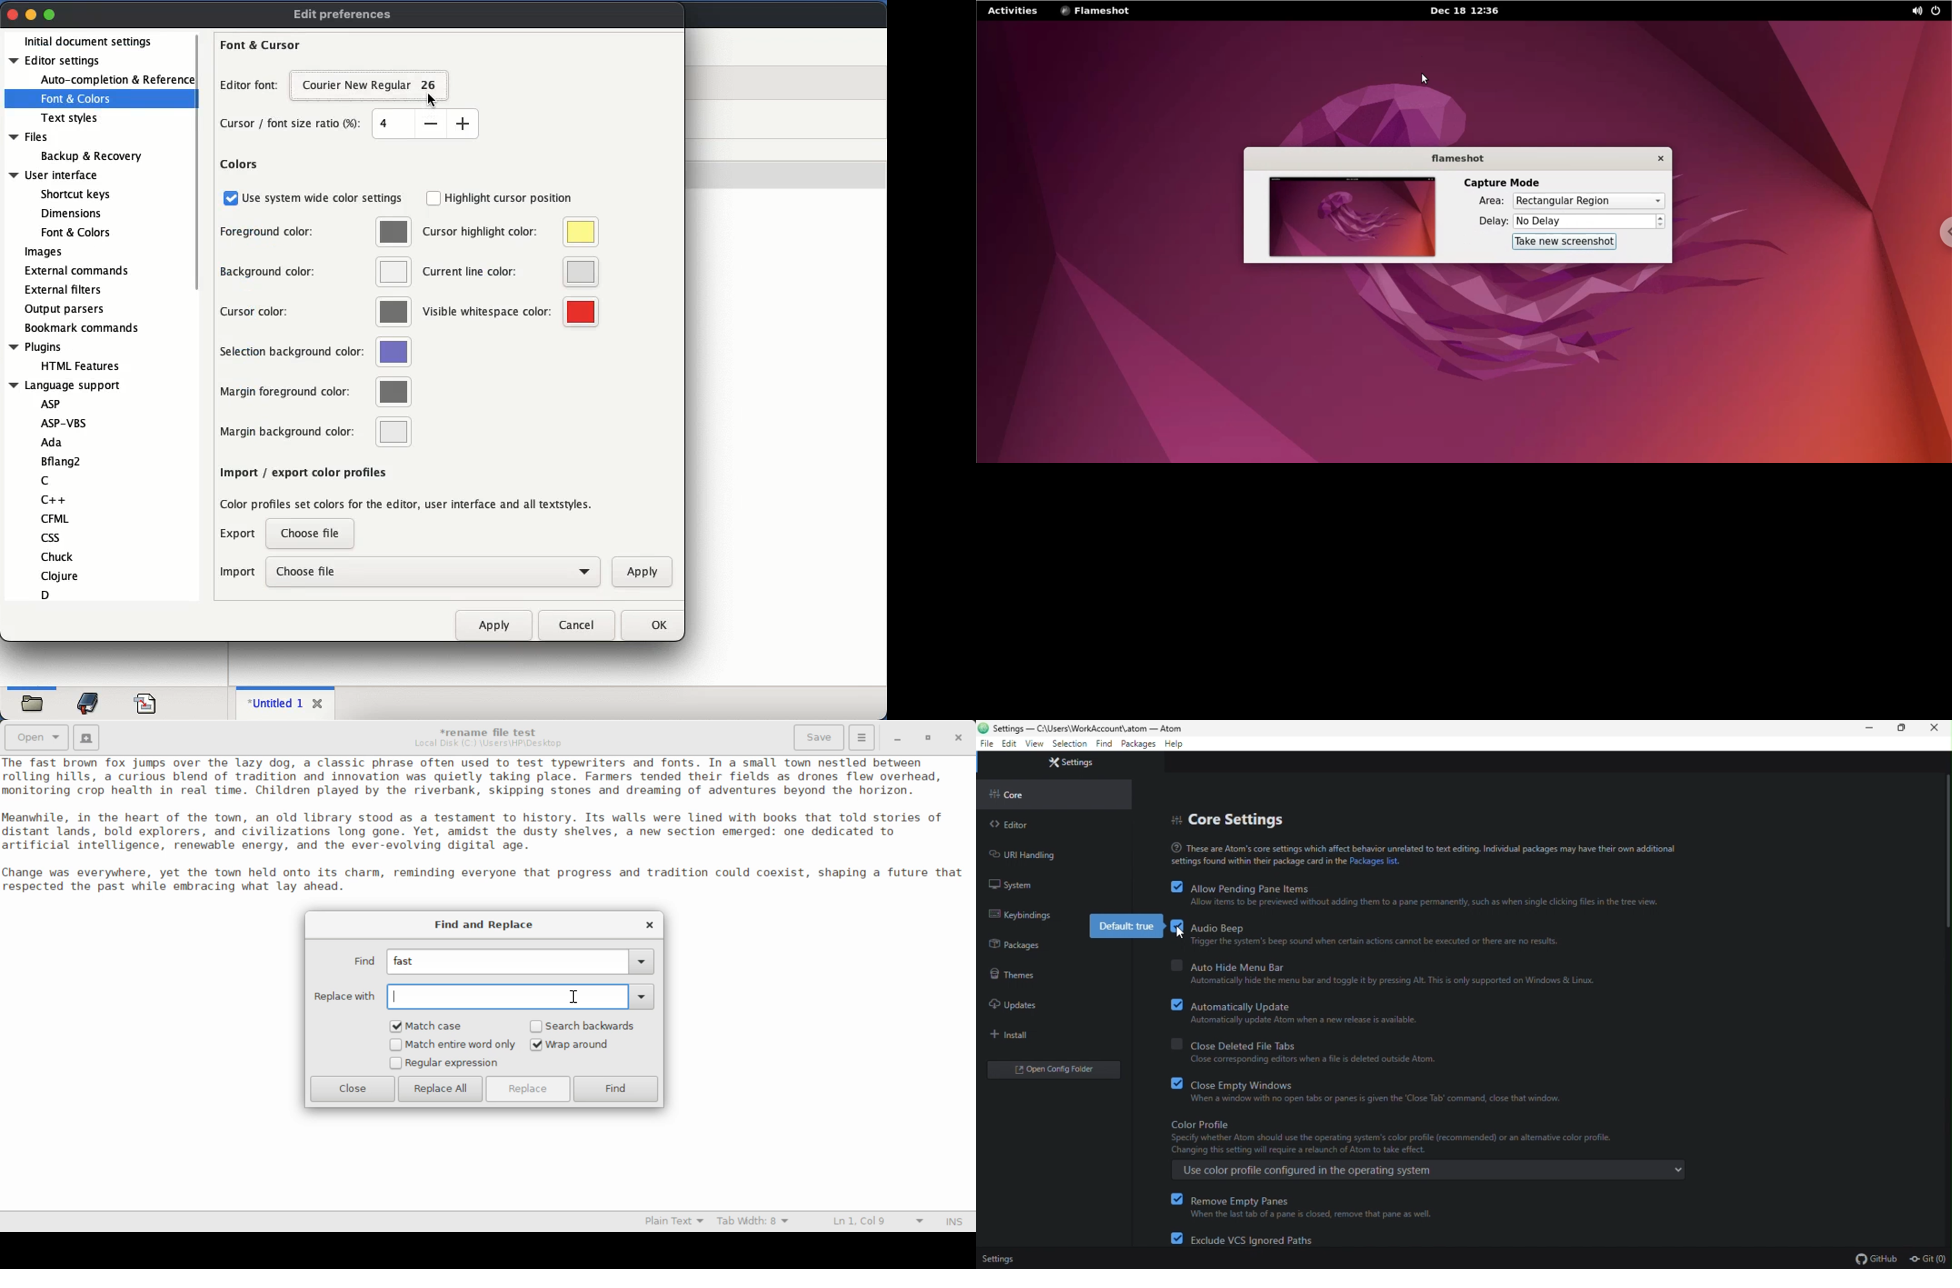 The height and width of the screenshot is (1288, 1960). Describe the element at coordinates (310, 533) in the screenshot. I see `choose a file` at that location.